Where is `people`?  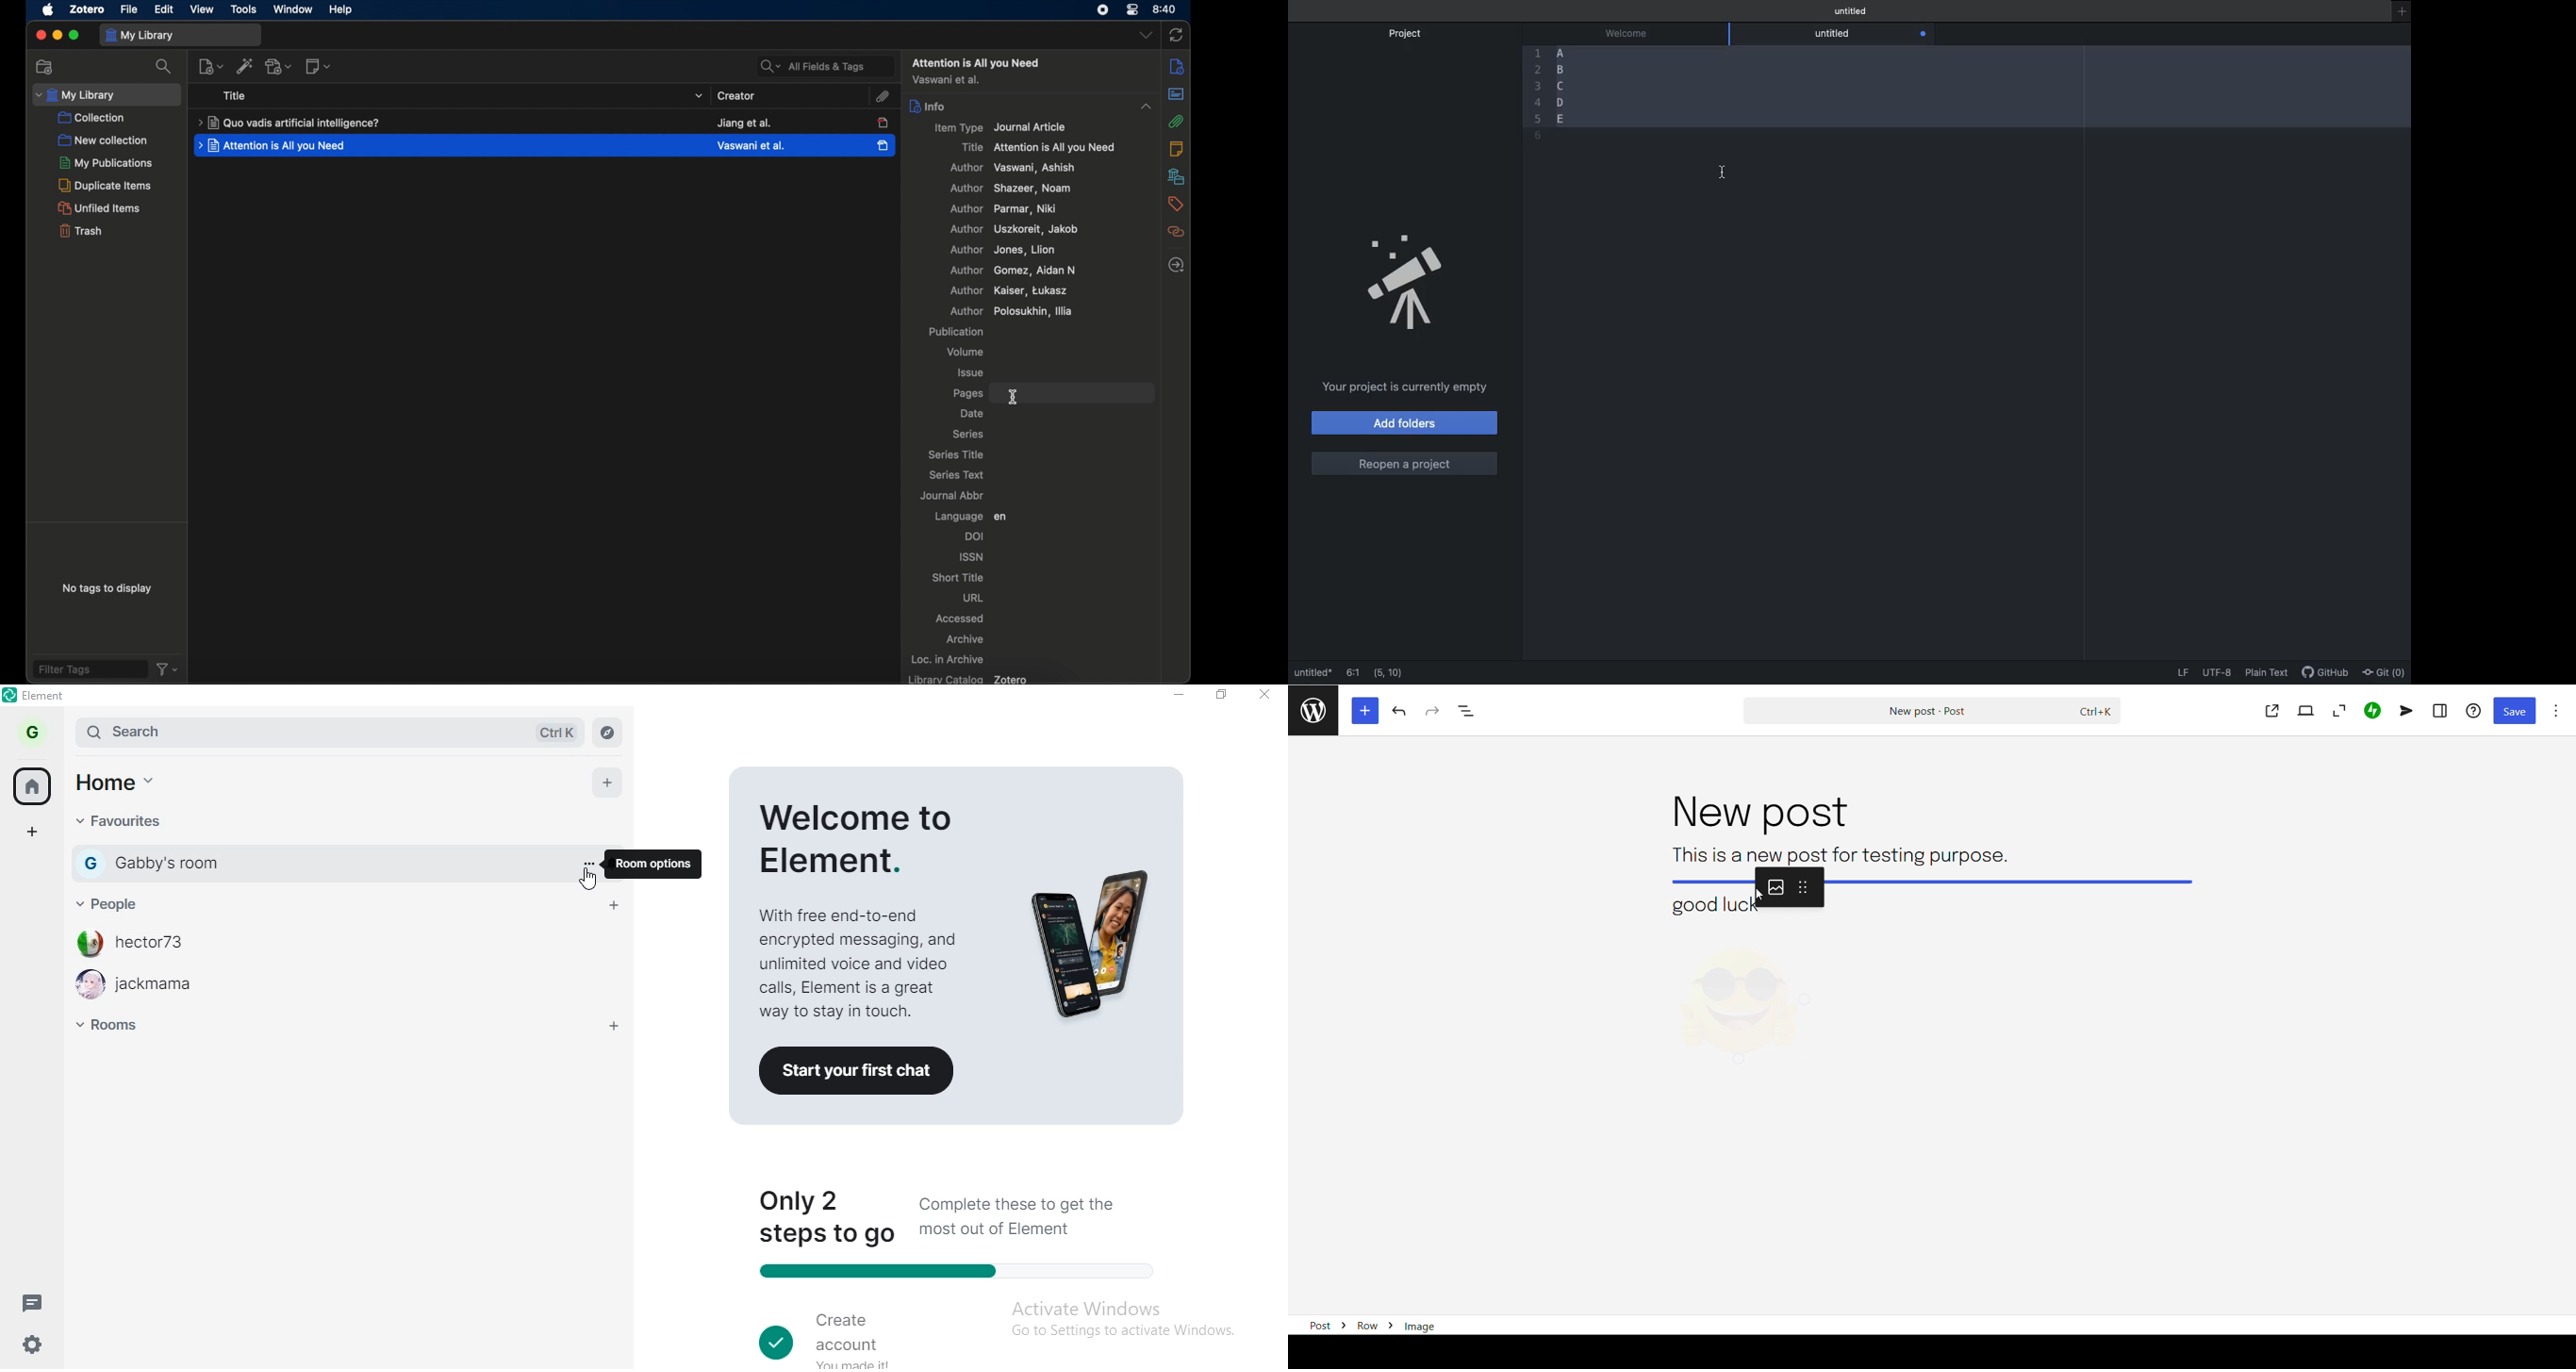 people is located at coordinates (120, 900).